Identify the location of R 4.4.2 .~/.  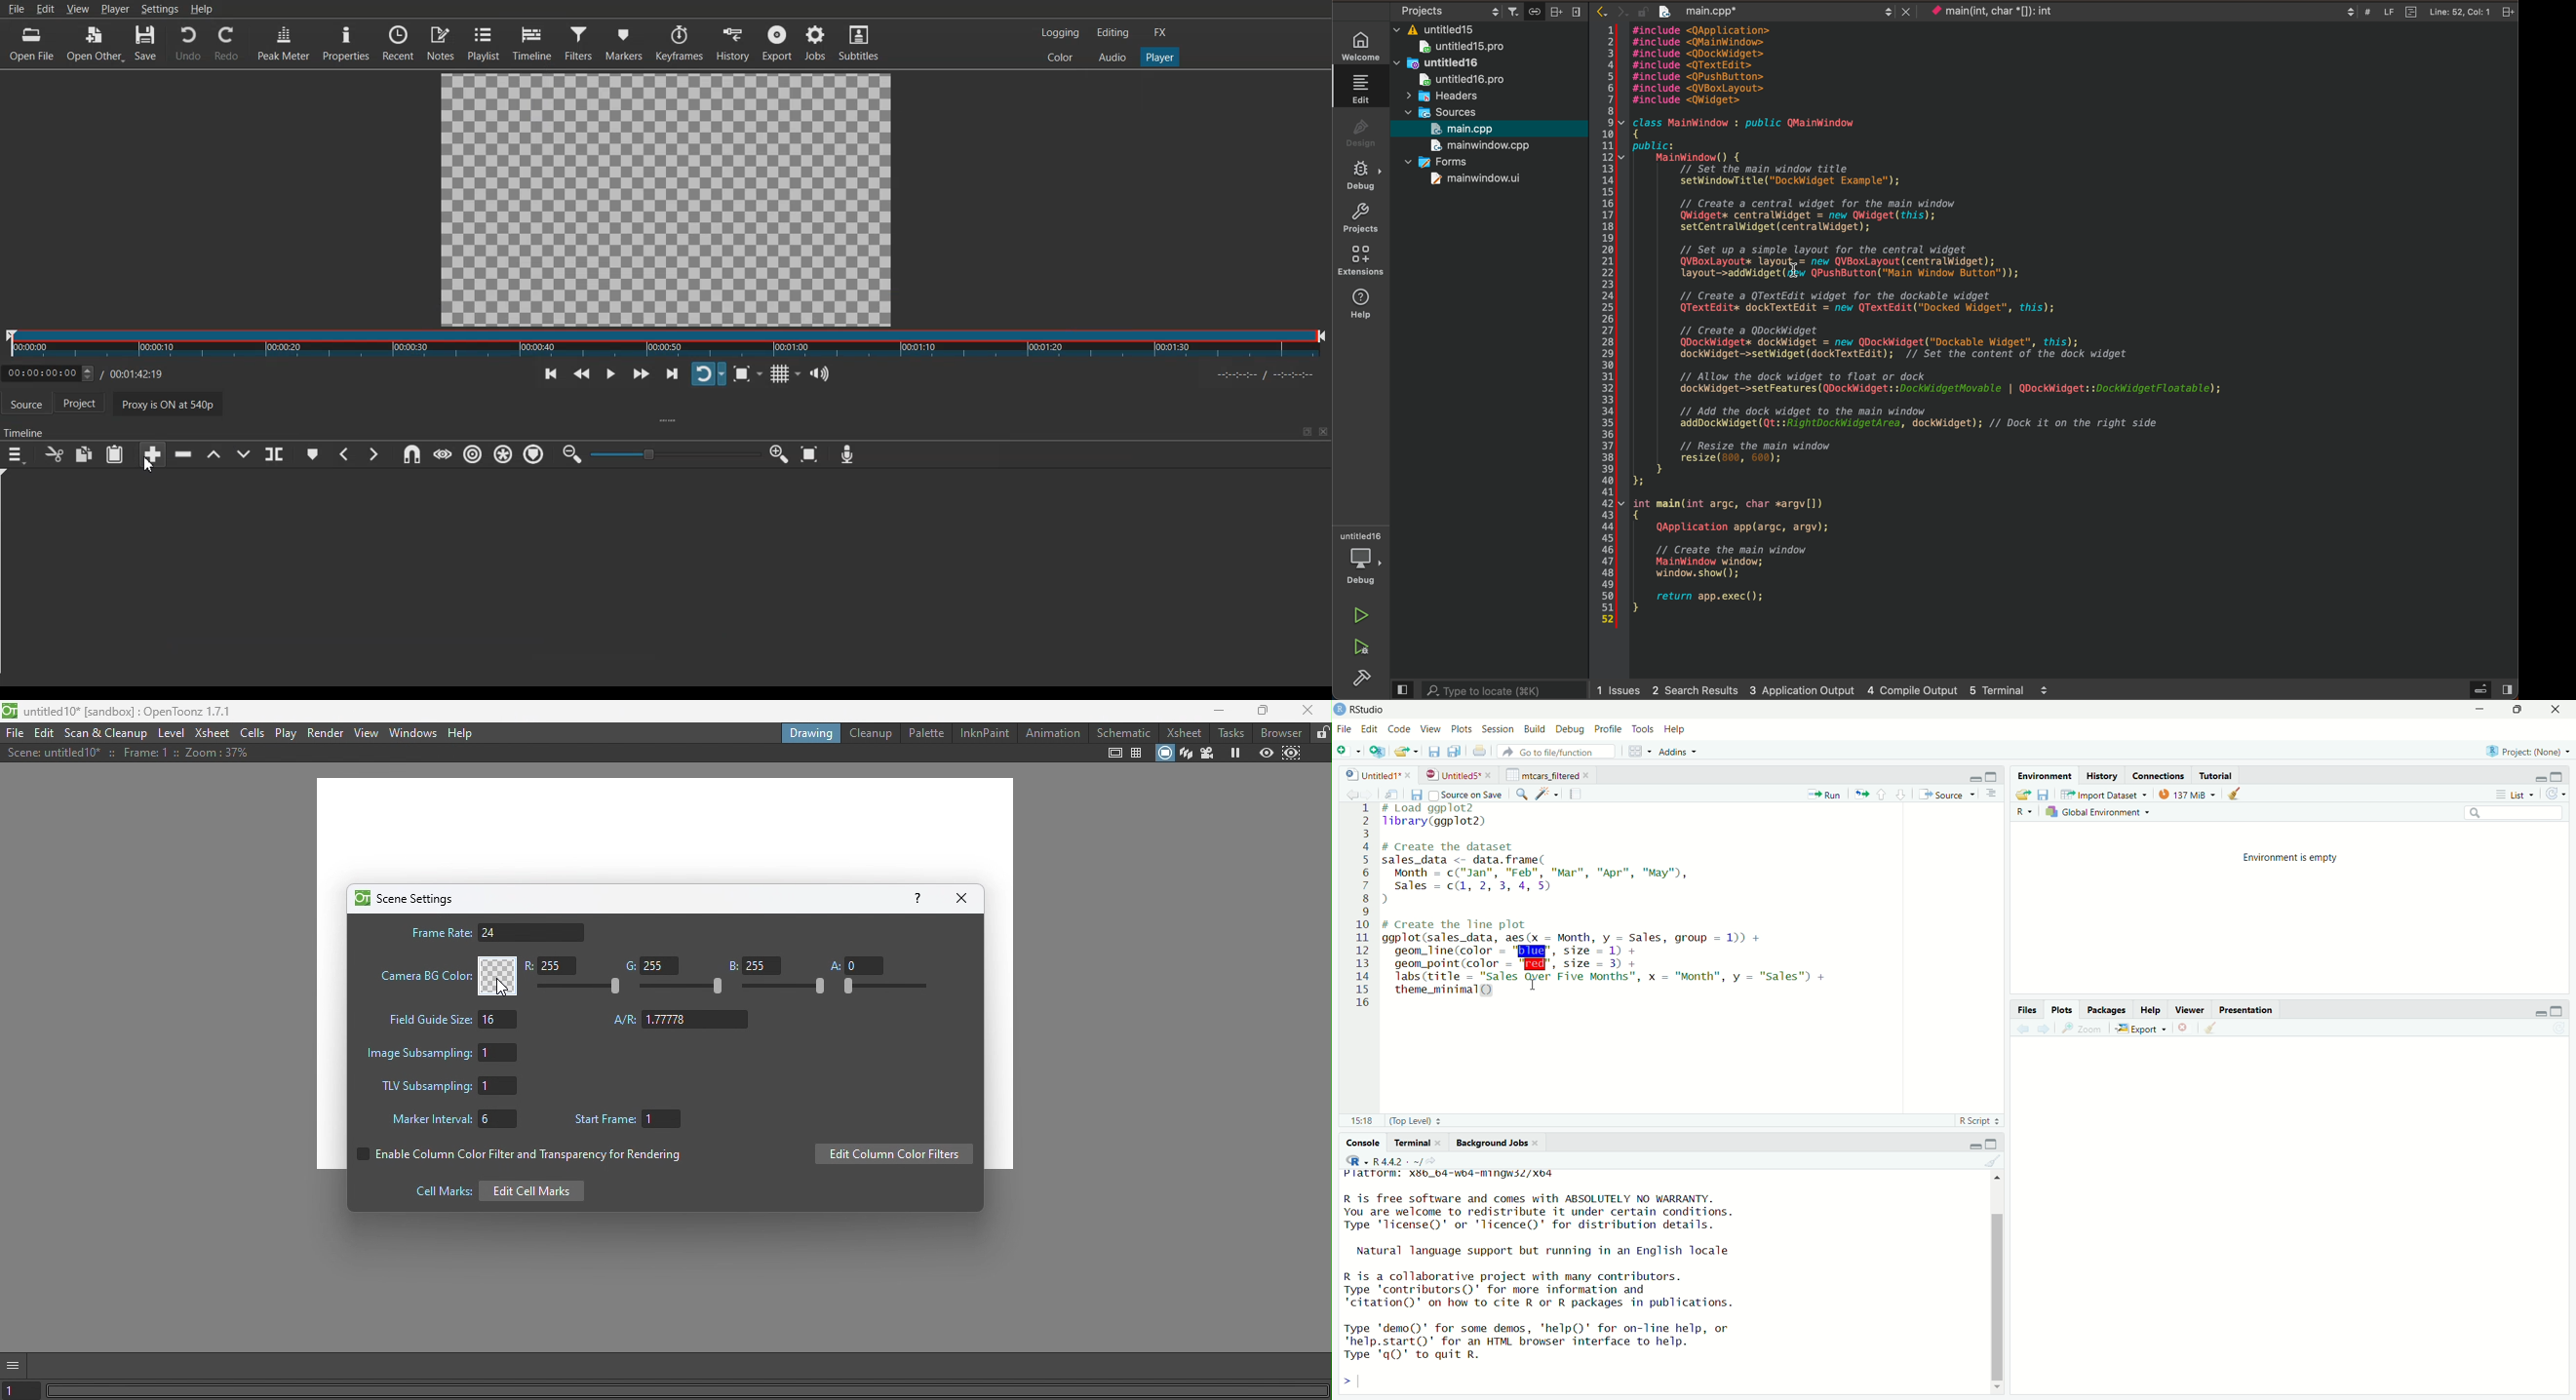
(1397, 1161).